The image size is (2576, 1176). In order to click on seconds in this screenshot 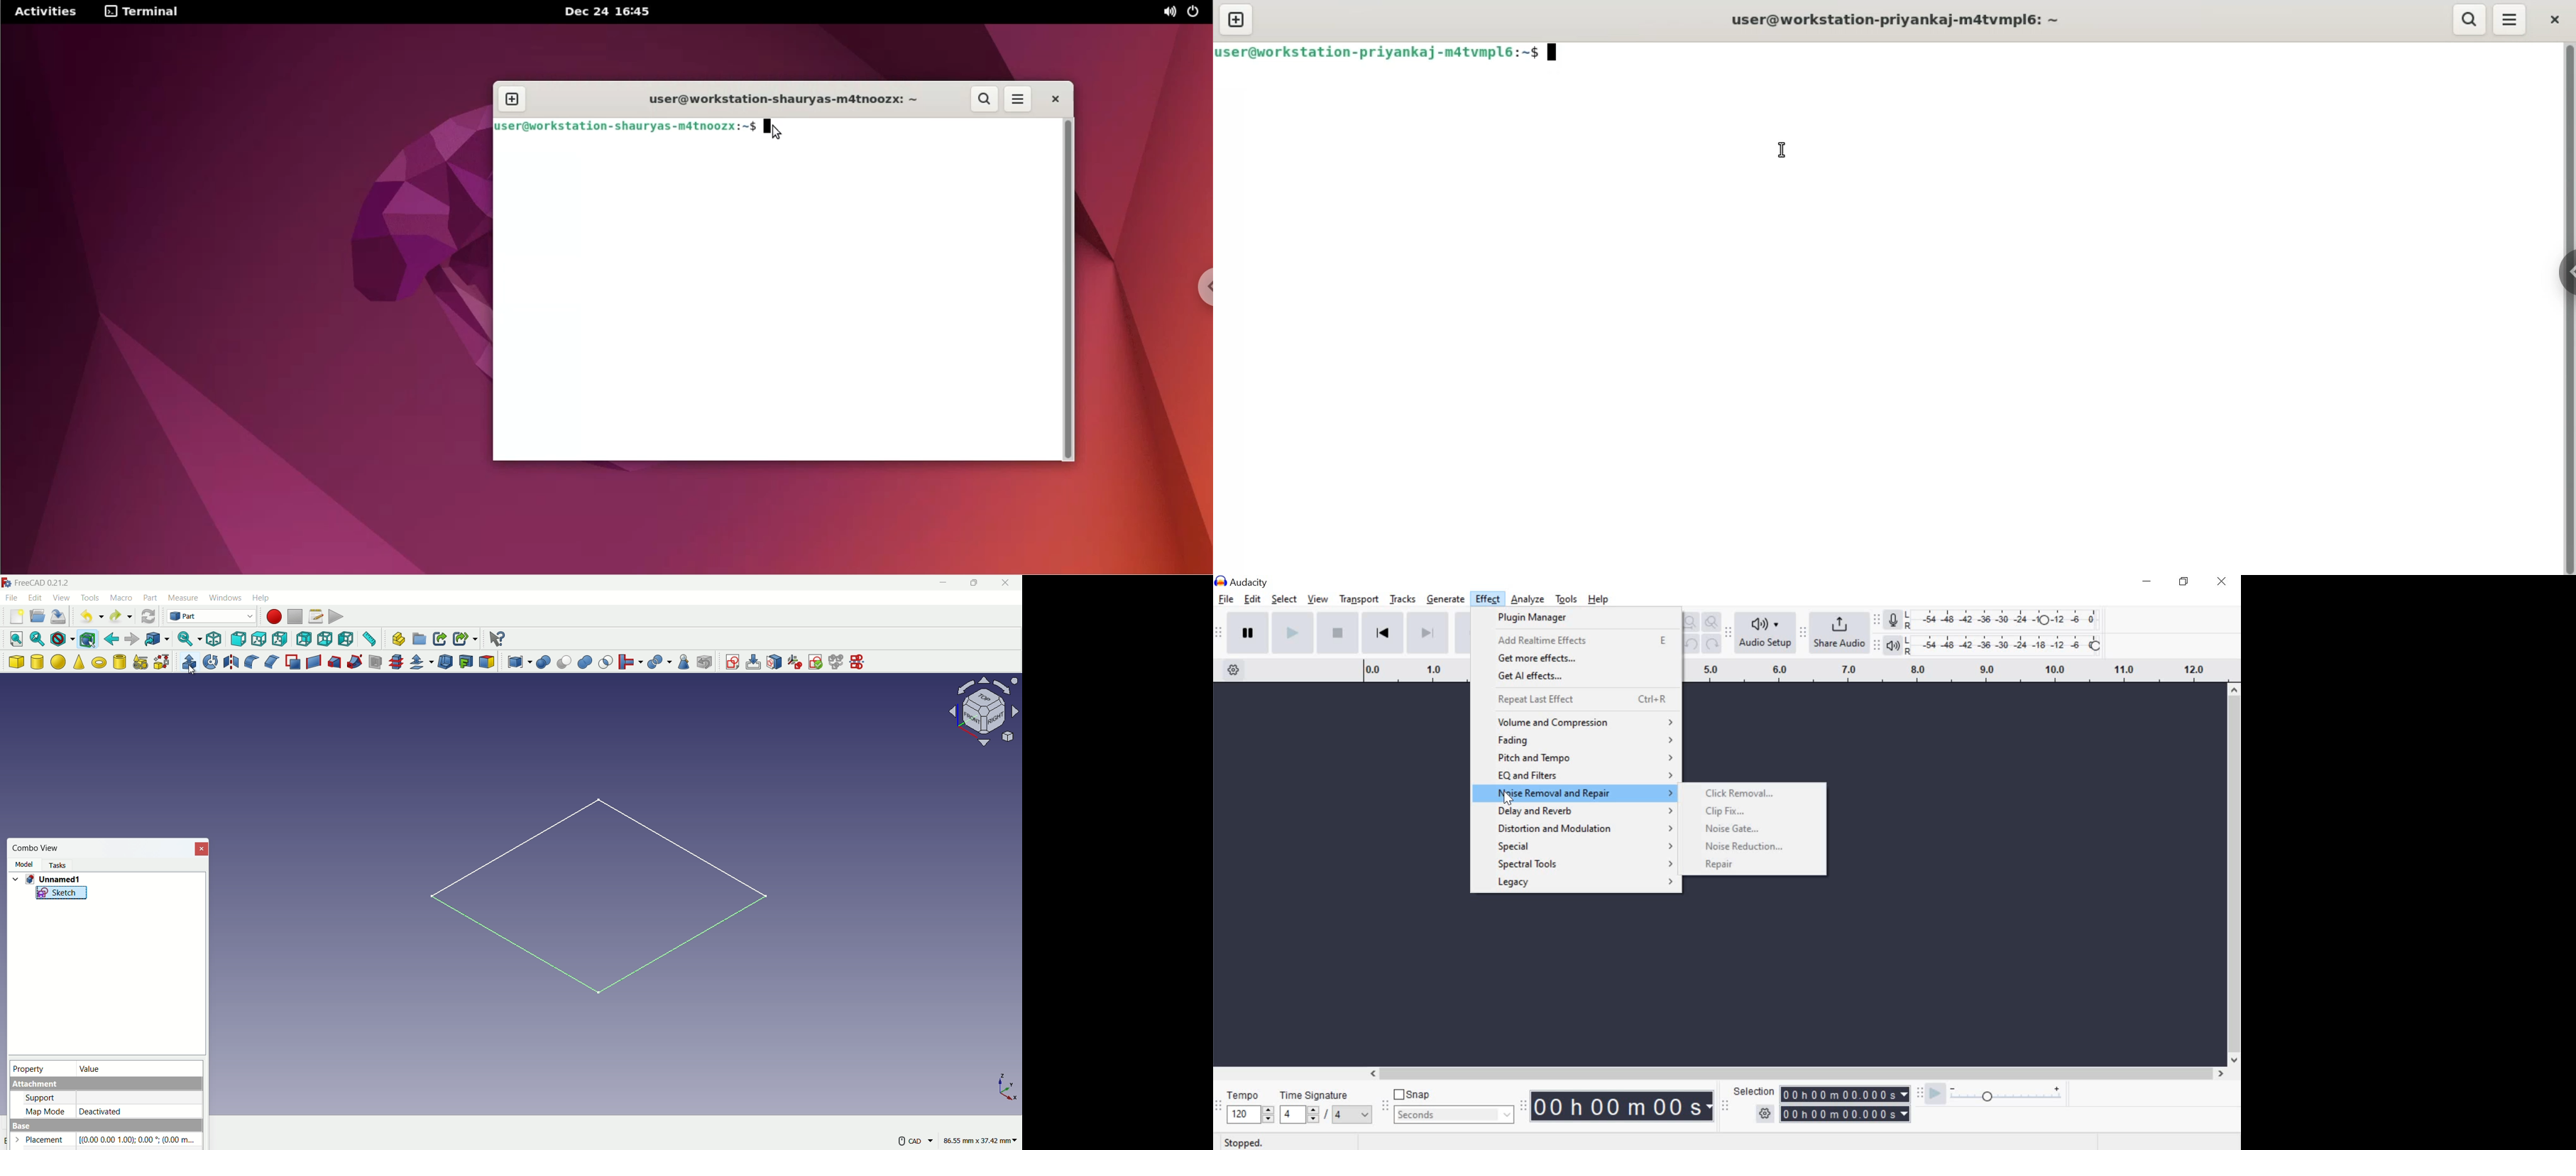, I will do `click(1456, 1115)`.